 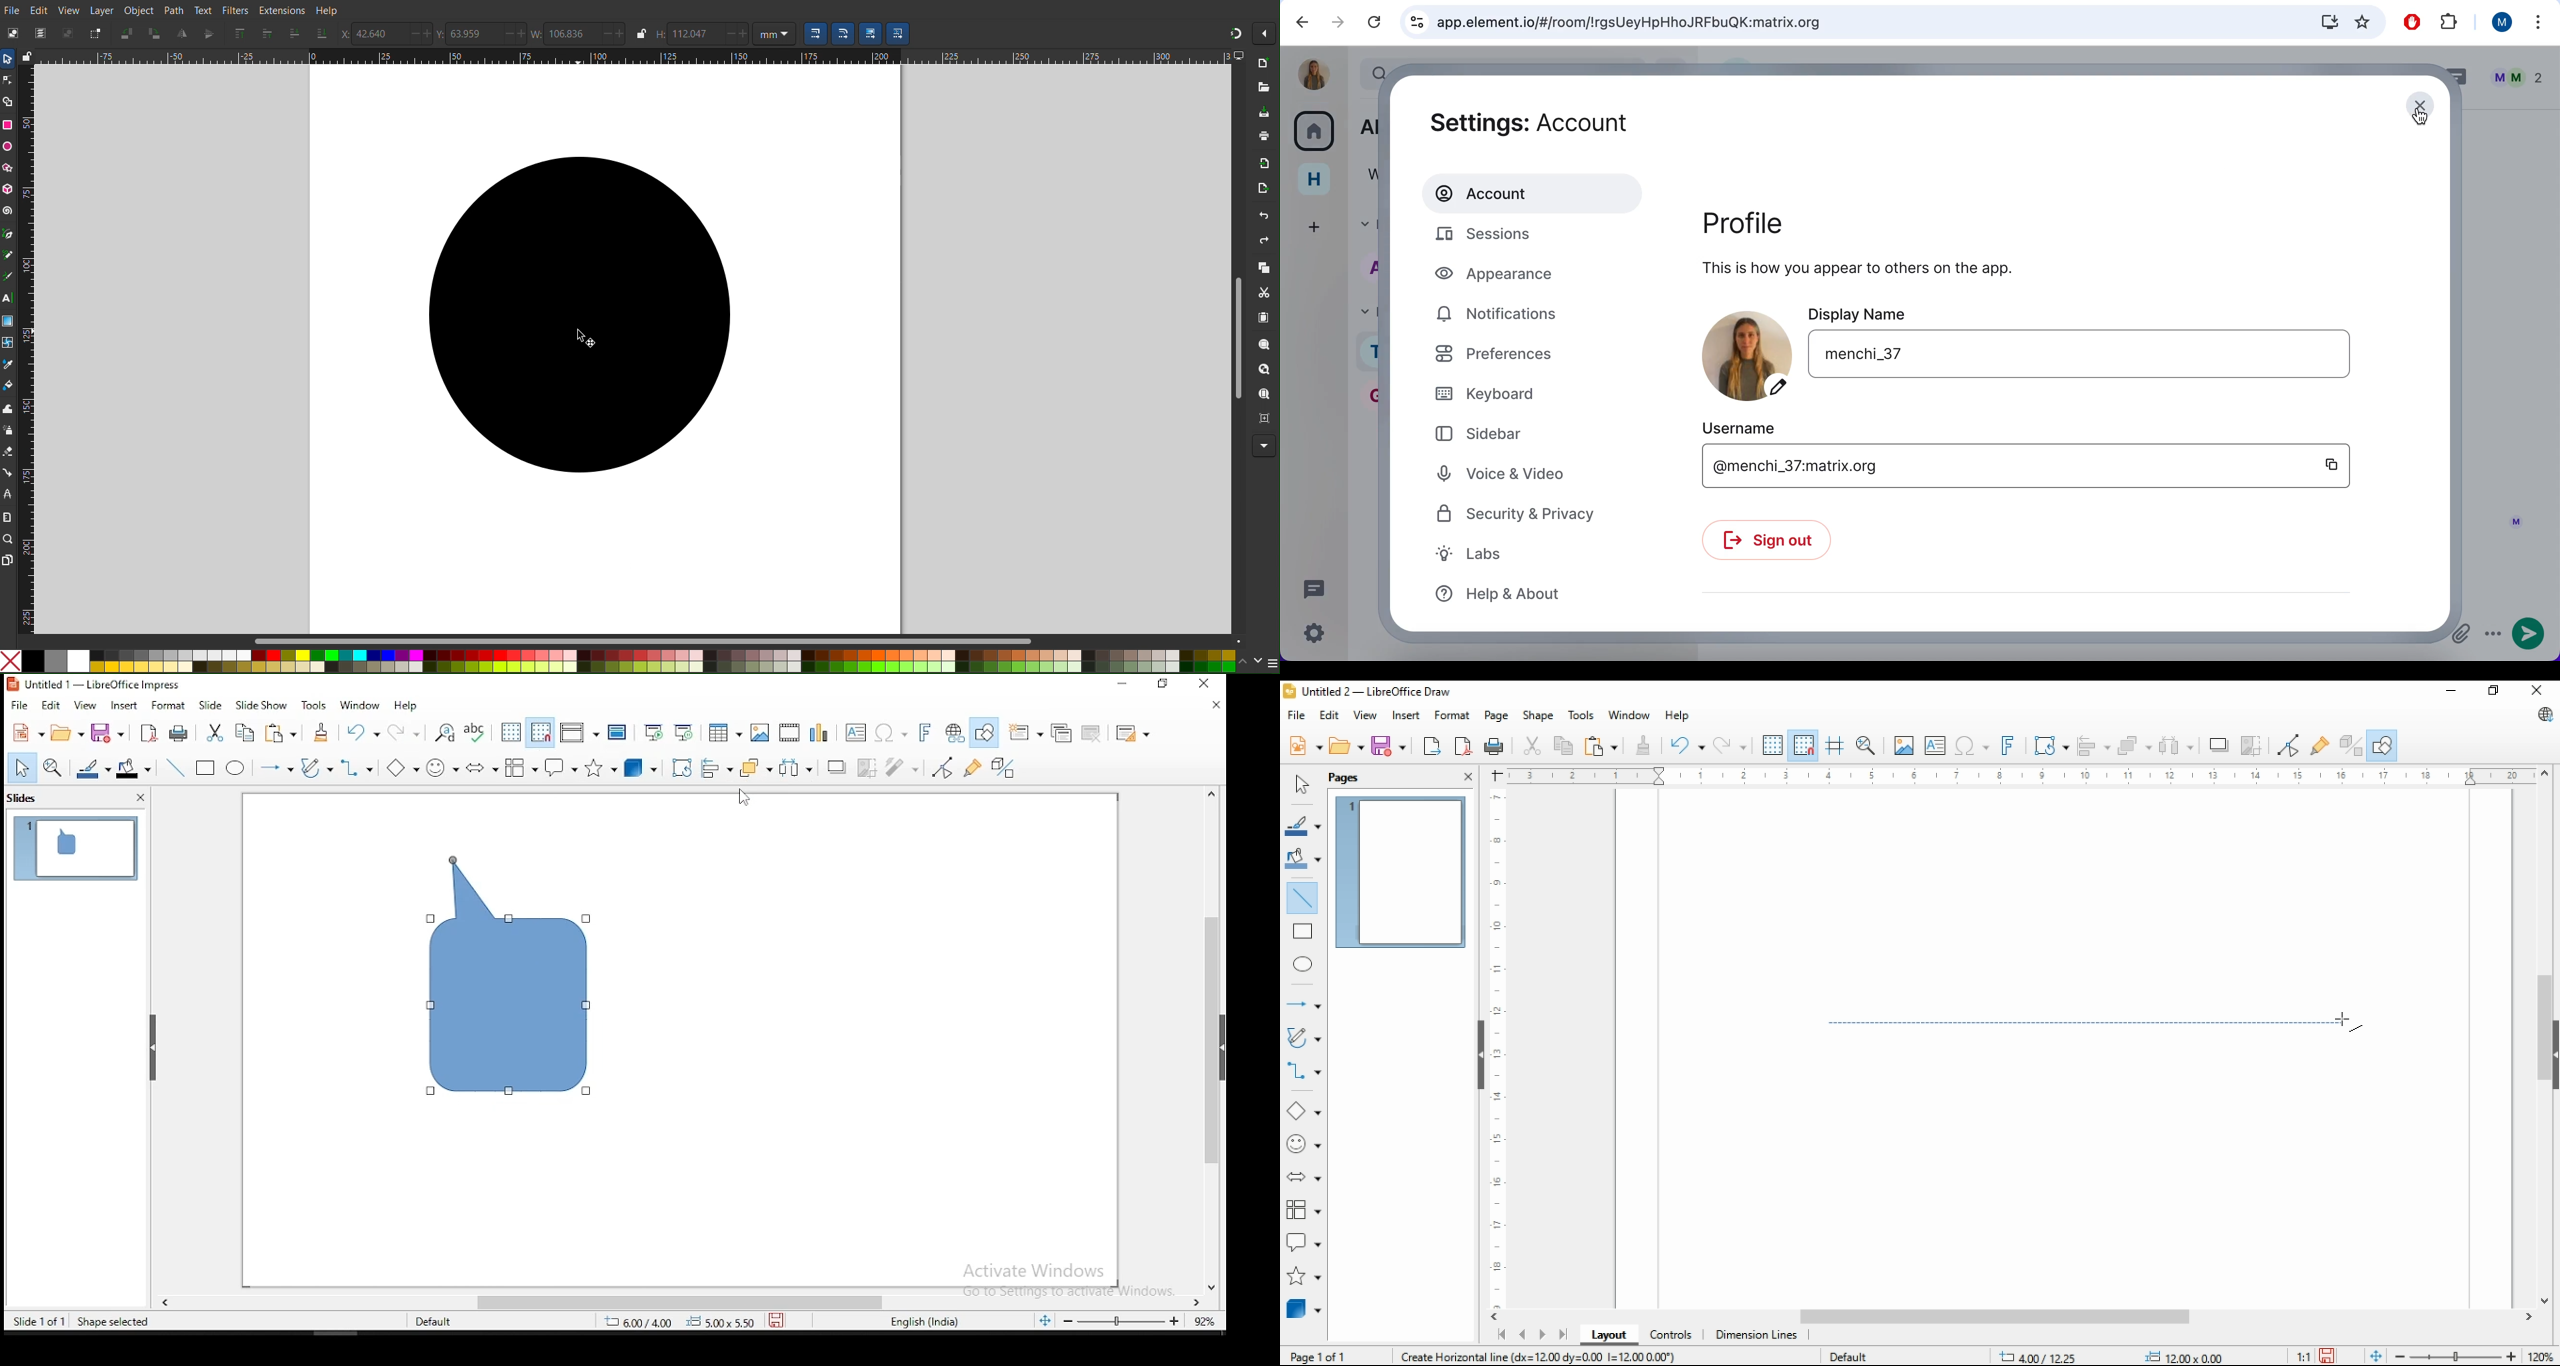 I want to click on 42, so click(x=378, y=33).